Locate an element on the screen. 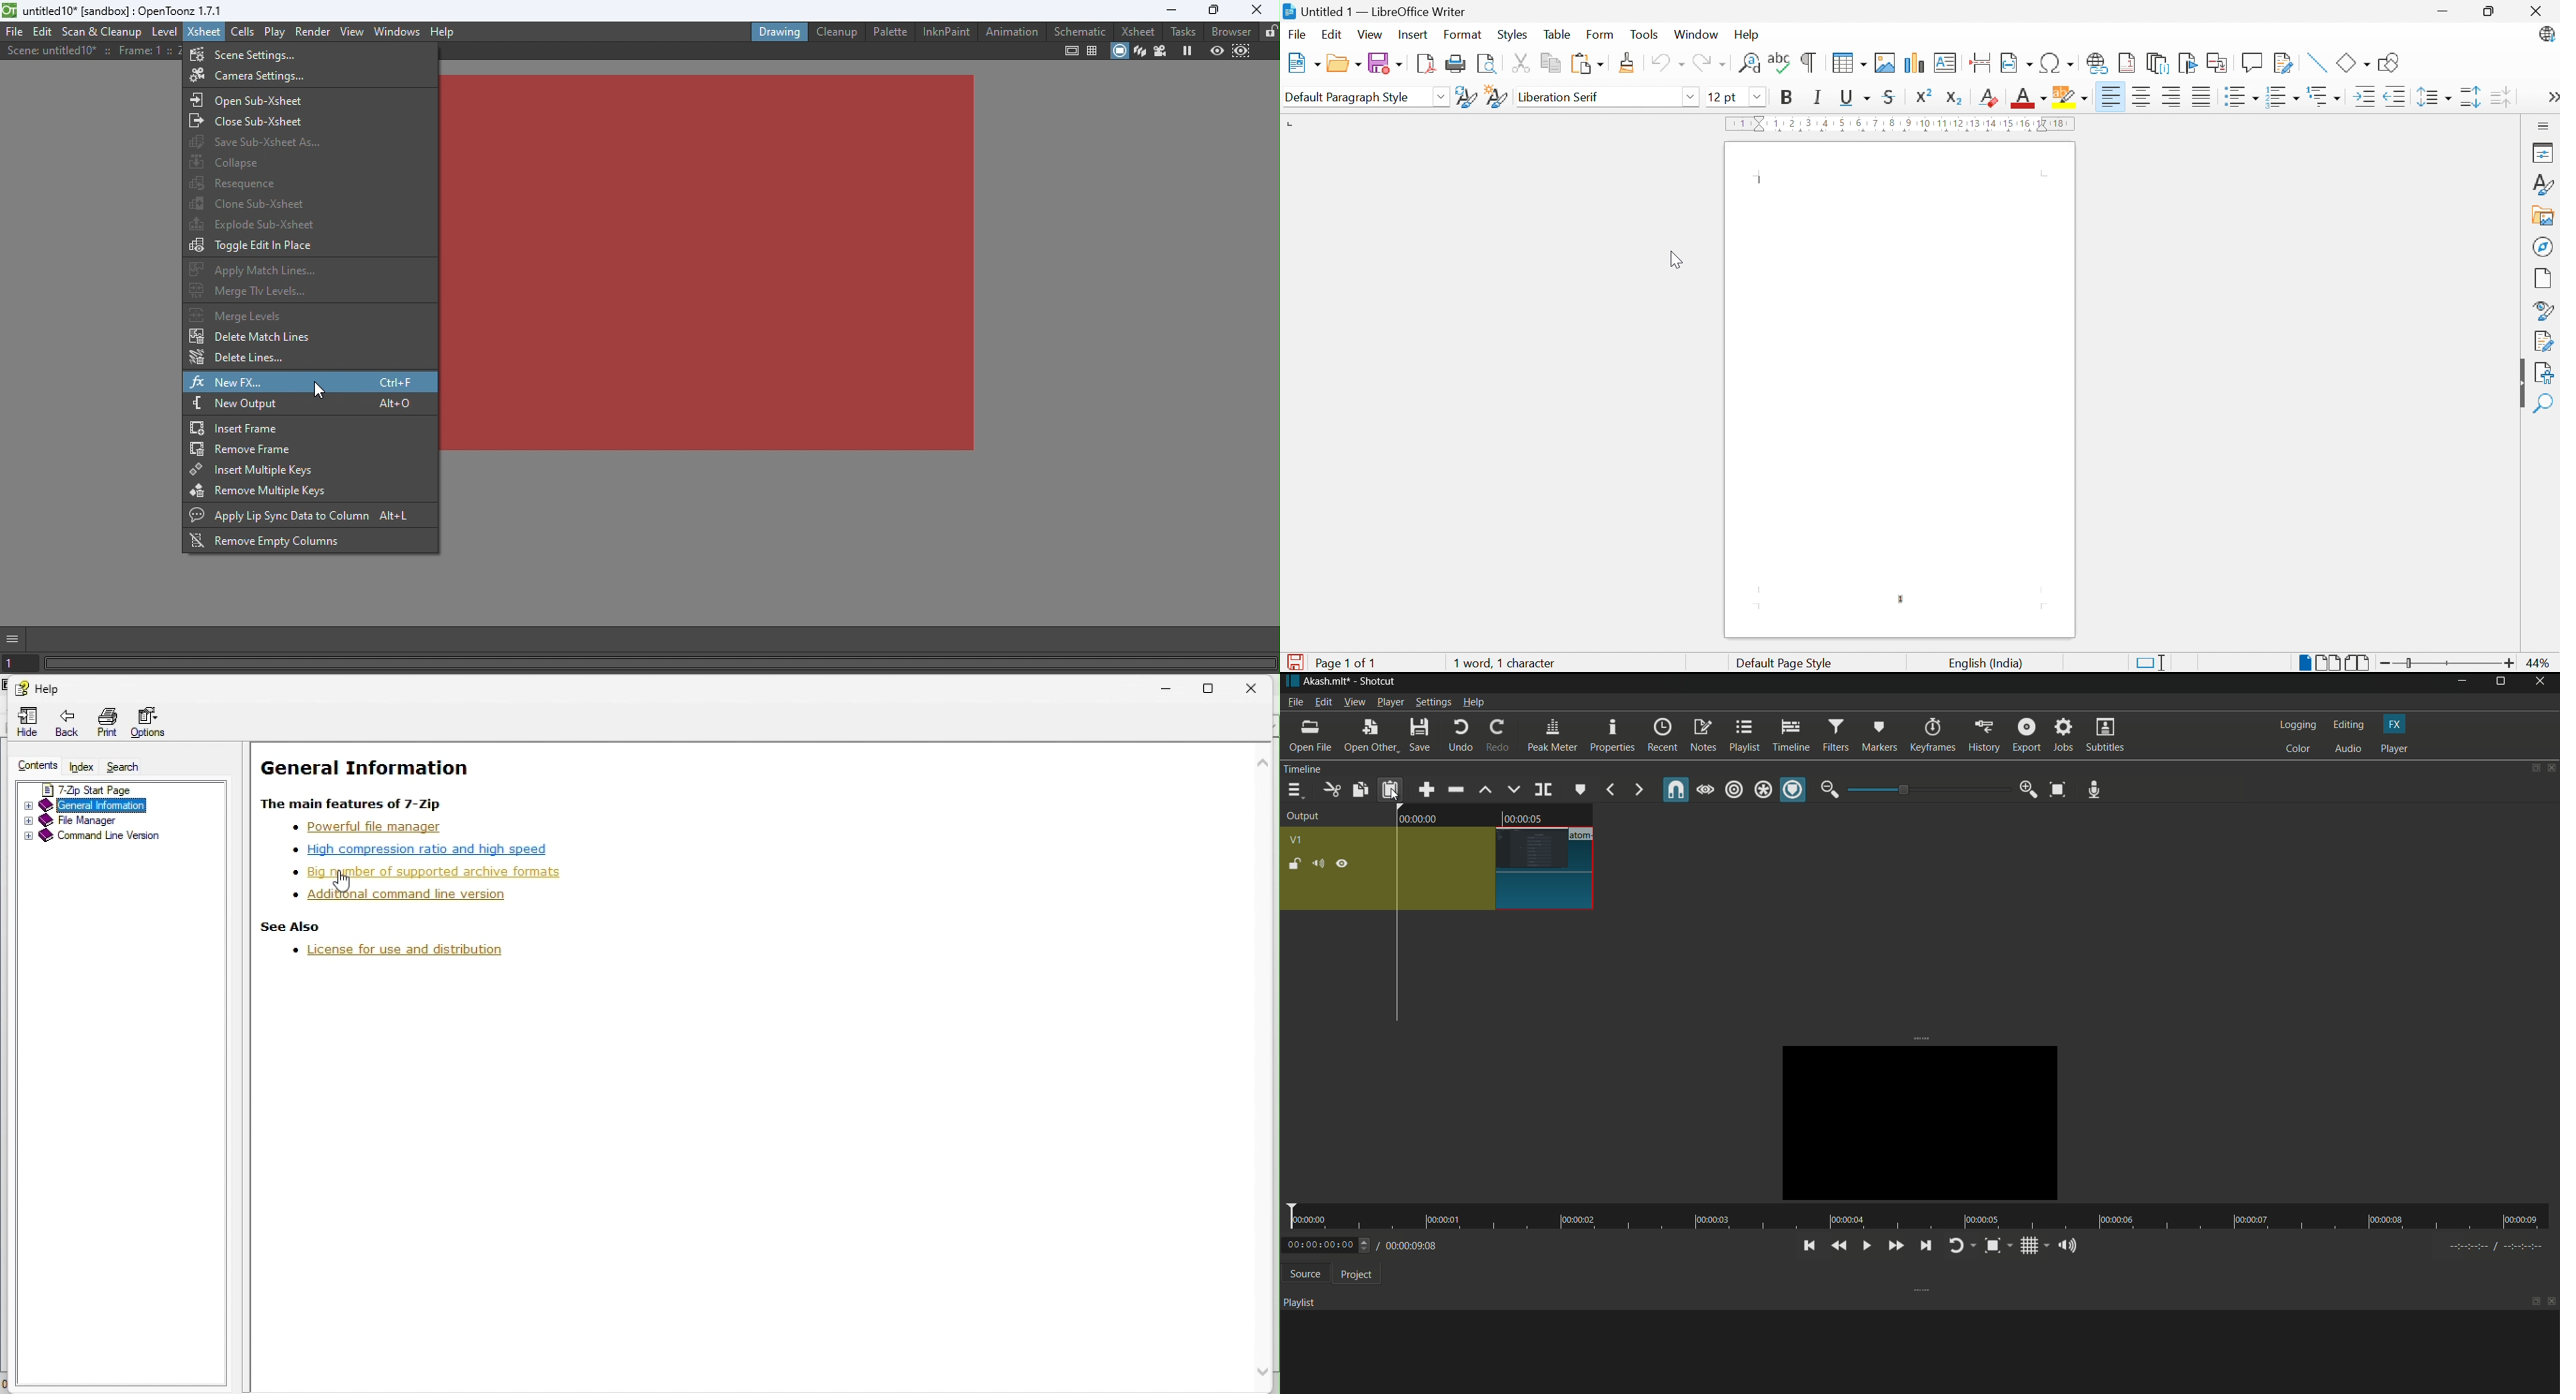 This screenshot has width=2576, height=1400. notes is located at coordinates (1703, 737).